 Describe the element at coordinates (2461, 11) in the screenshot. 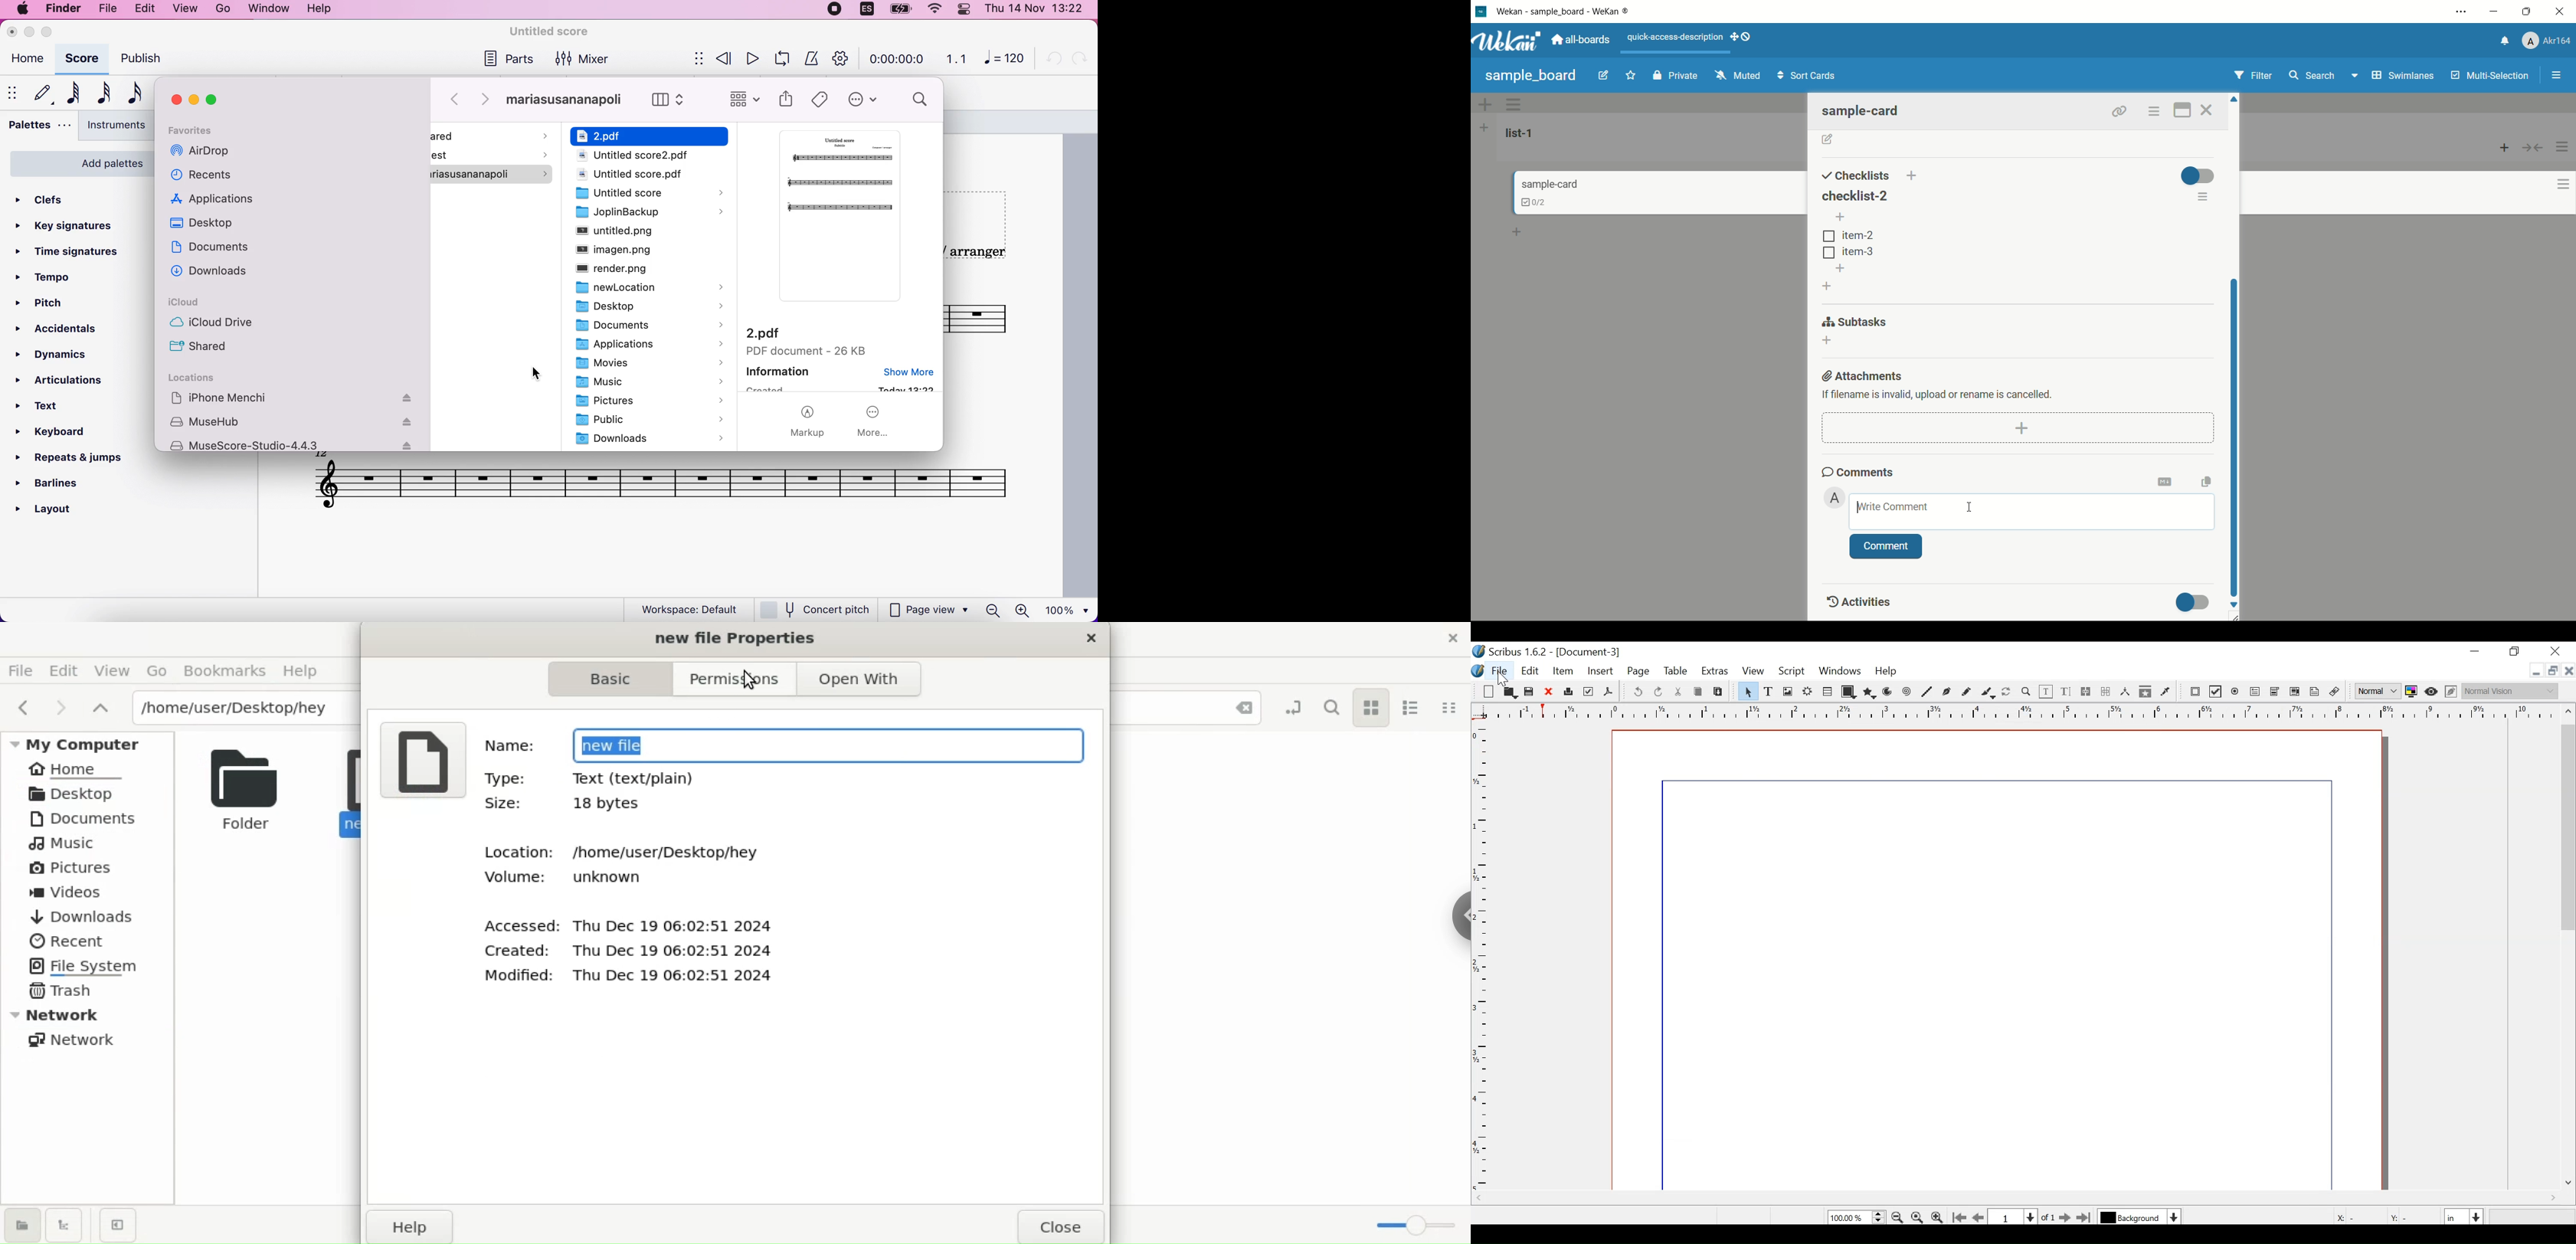

I see `settings and more` at that location.